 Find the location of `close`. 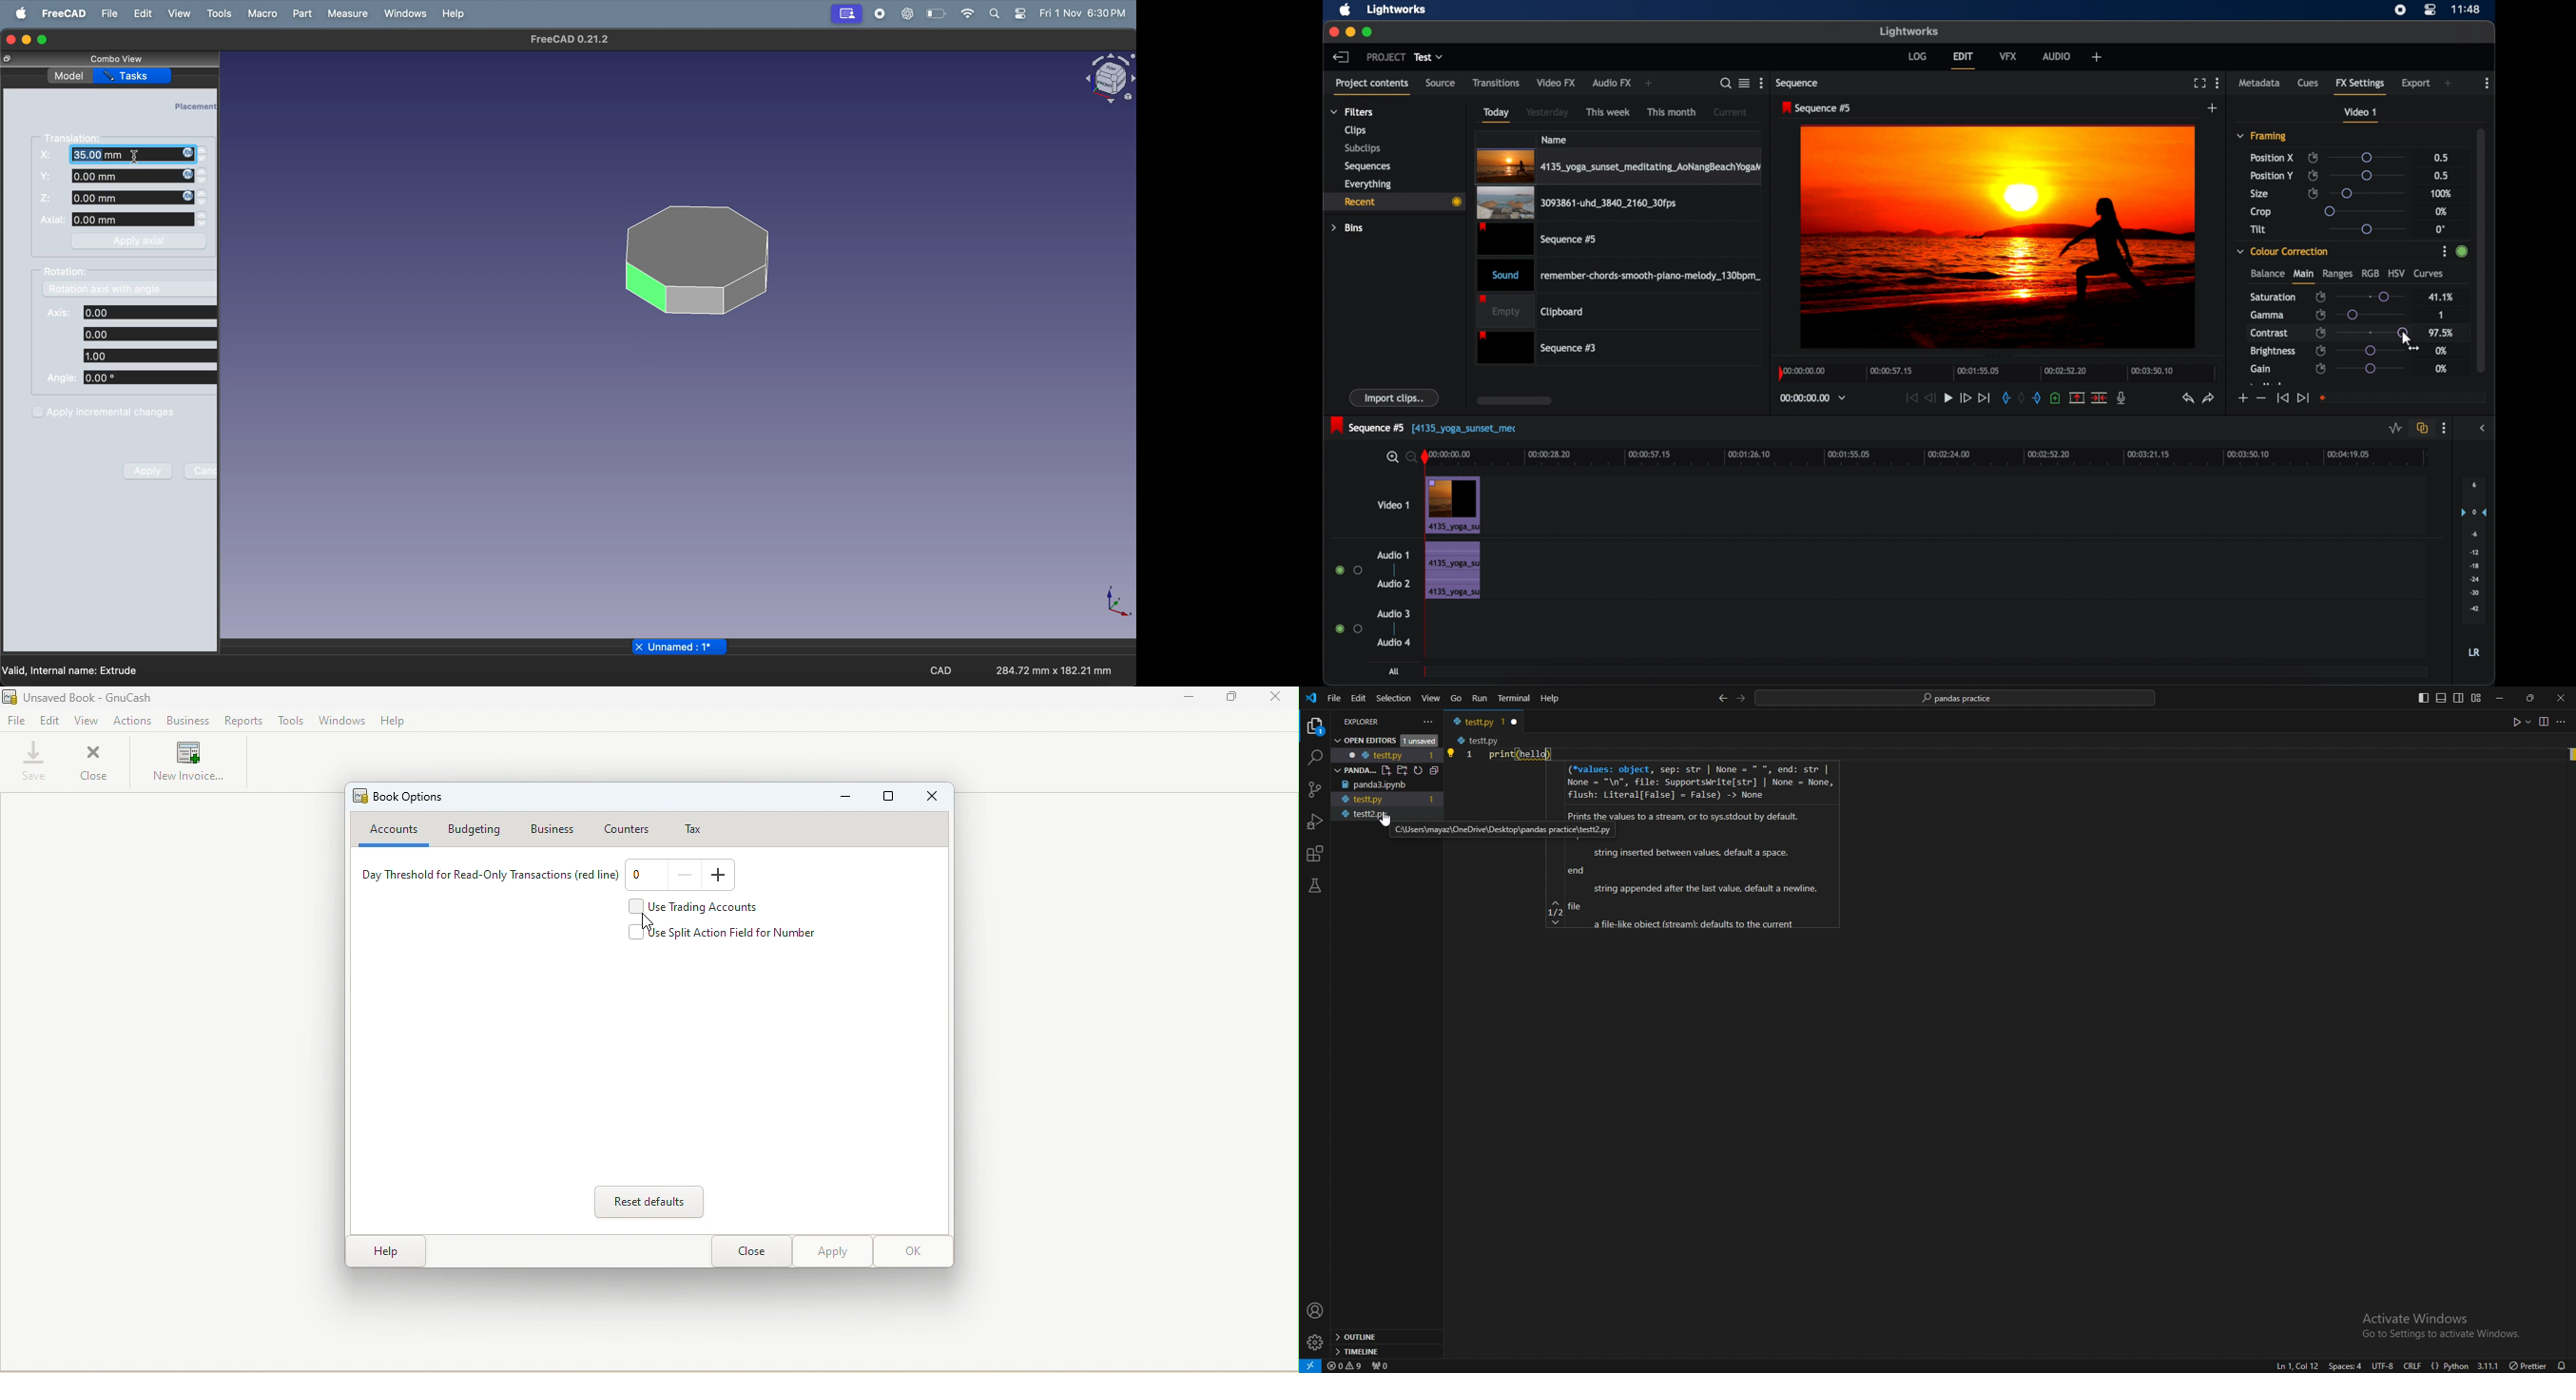

close is located at coordinates (2561, 698).